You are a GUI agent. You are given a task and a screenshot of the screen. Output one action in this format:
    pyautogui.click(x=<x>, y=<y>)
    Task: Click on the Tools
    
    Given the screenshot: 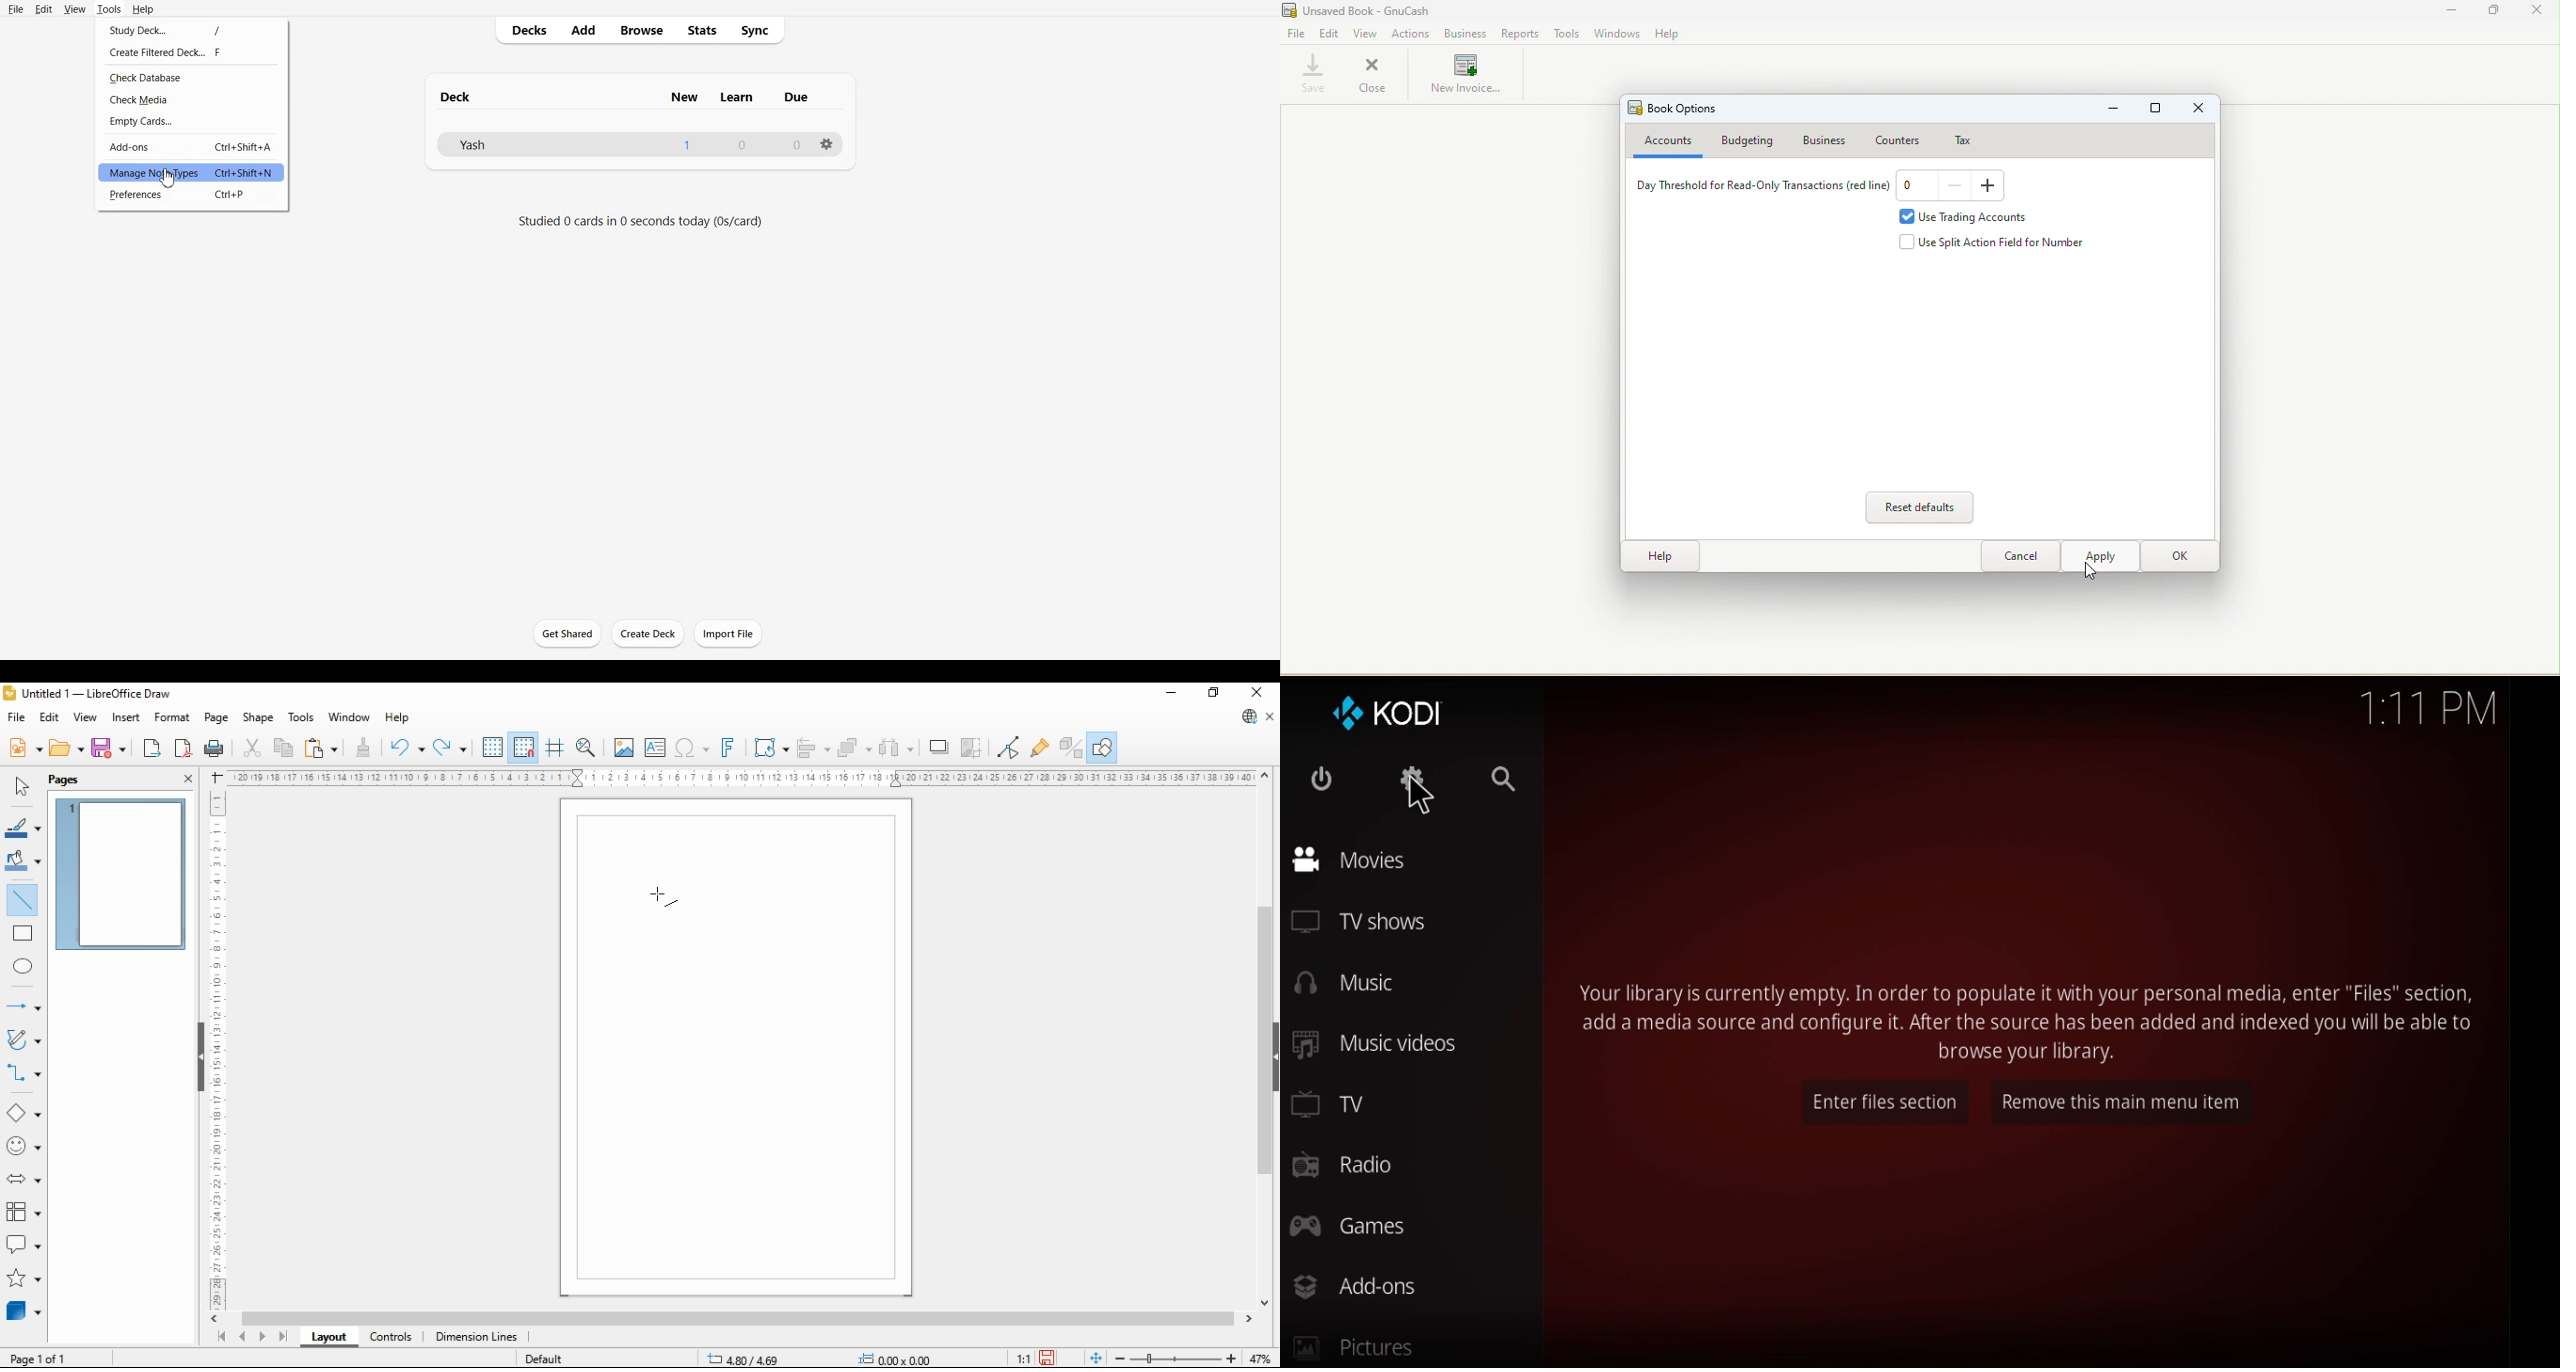 What is the action you would take?
    pyautogui.click(x=109, y=9)
    